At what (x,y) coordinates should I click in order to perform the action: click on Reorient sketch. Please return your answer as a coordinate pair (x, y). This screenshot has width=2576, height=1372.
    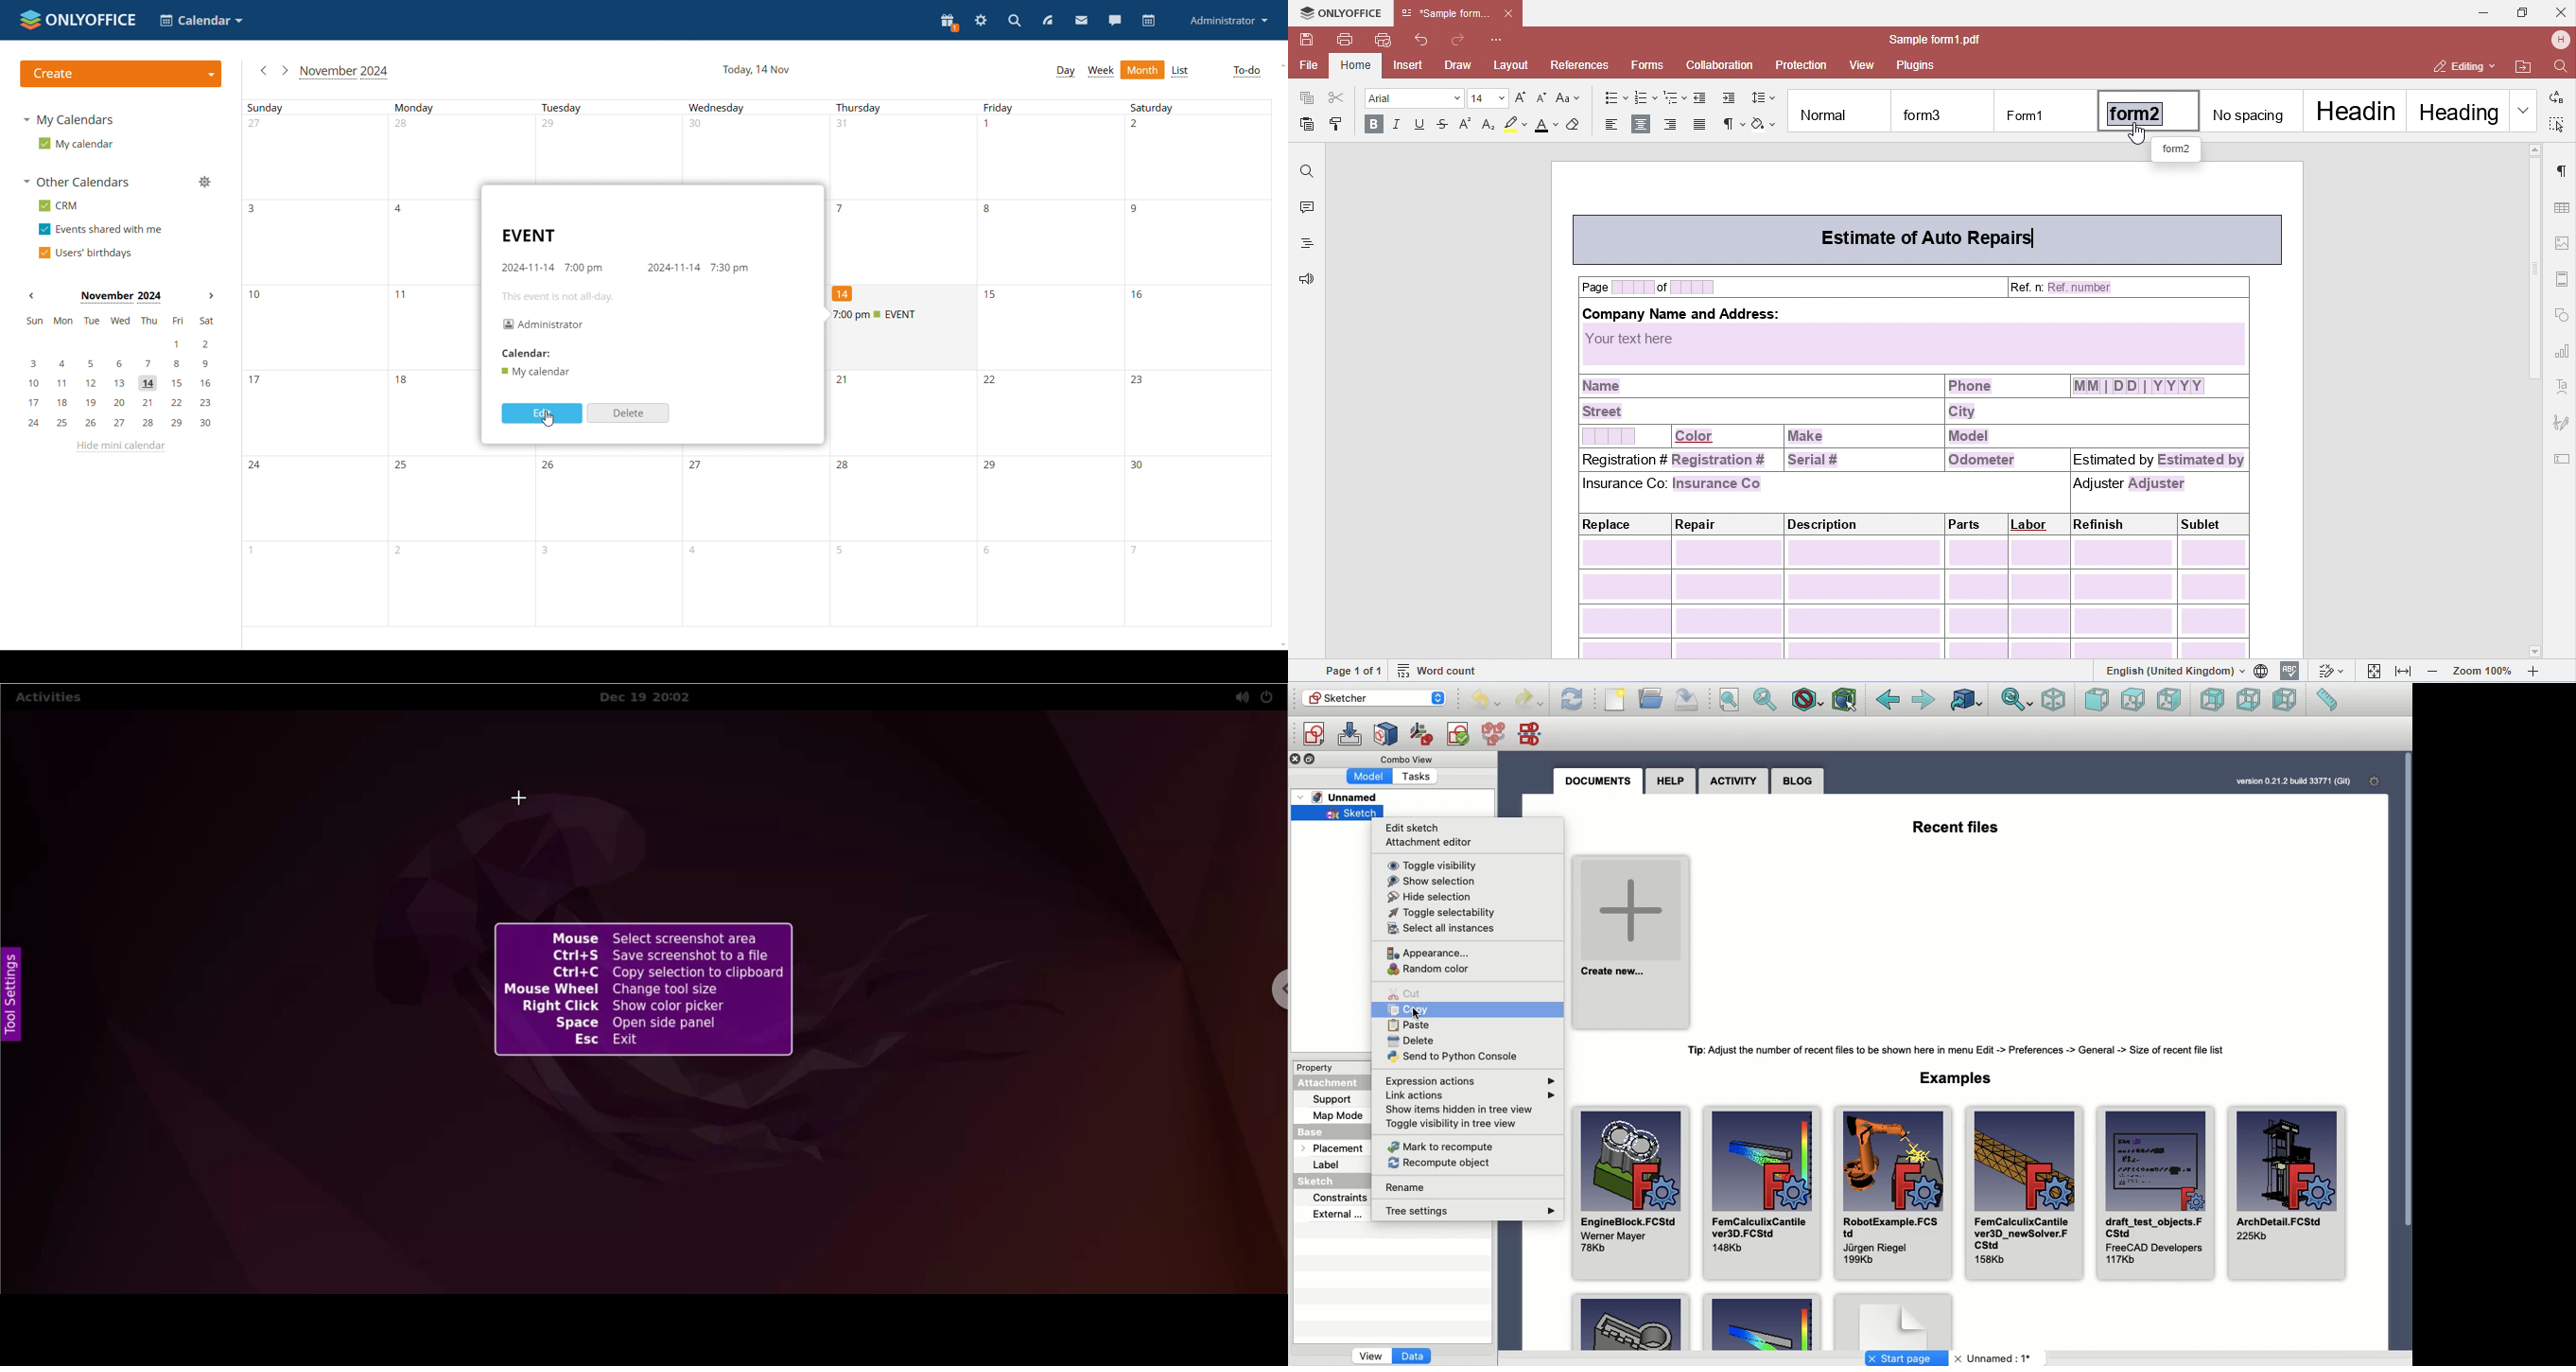
    Looking at the image, I should click on (1422, 735).